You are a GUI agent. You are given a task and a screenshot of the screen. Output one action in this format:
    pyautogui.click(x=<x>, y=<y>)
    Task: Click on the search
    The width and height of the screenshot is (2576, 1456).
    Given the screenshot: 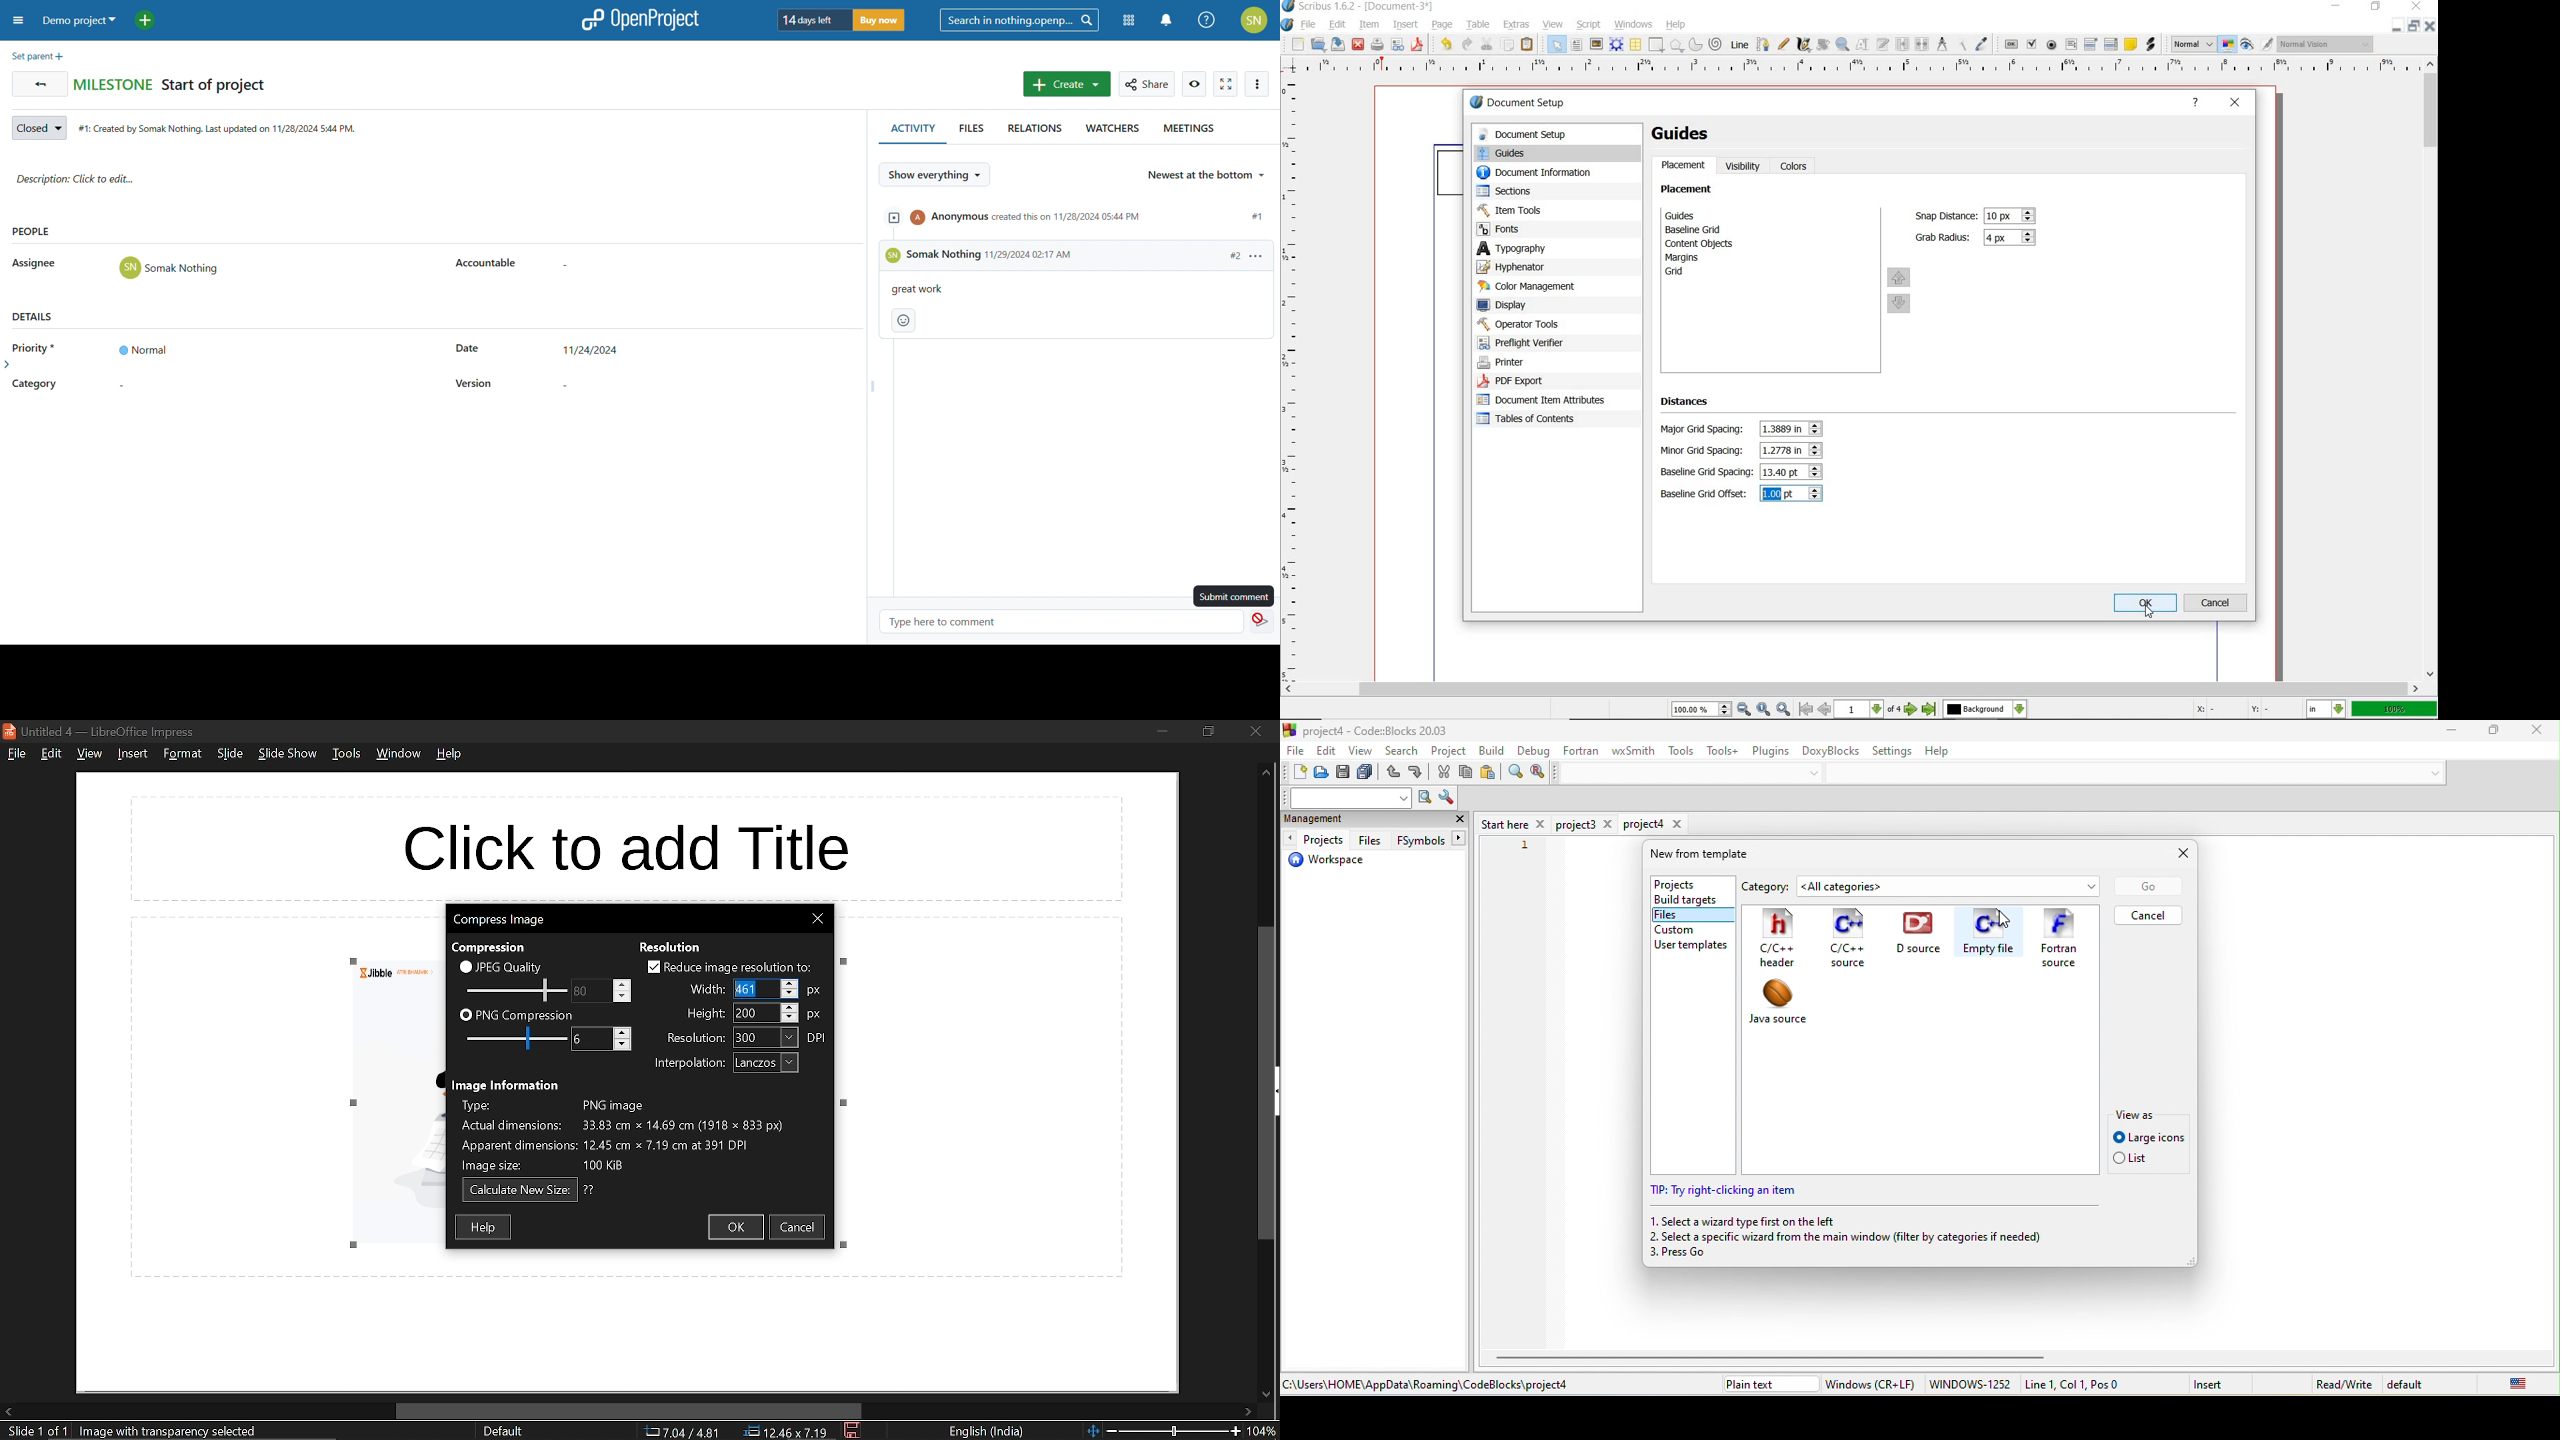 What is the action you would take?
    pyautogui.click(x=1019, y=20)
    